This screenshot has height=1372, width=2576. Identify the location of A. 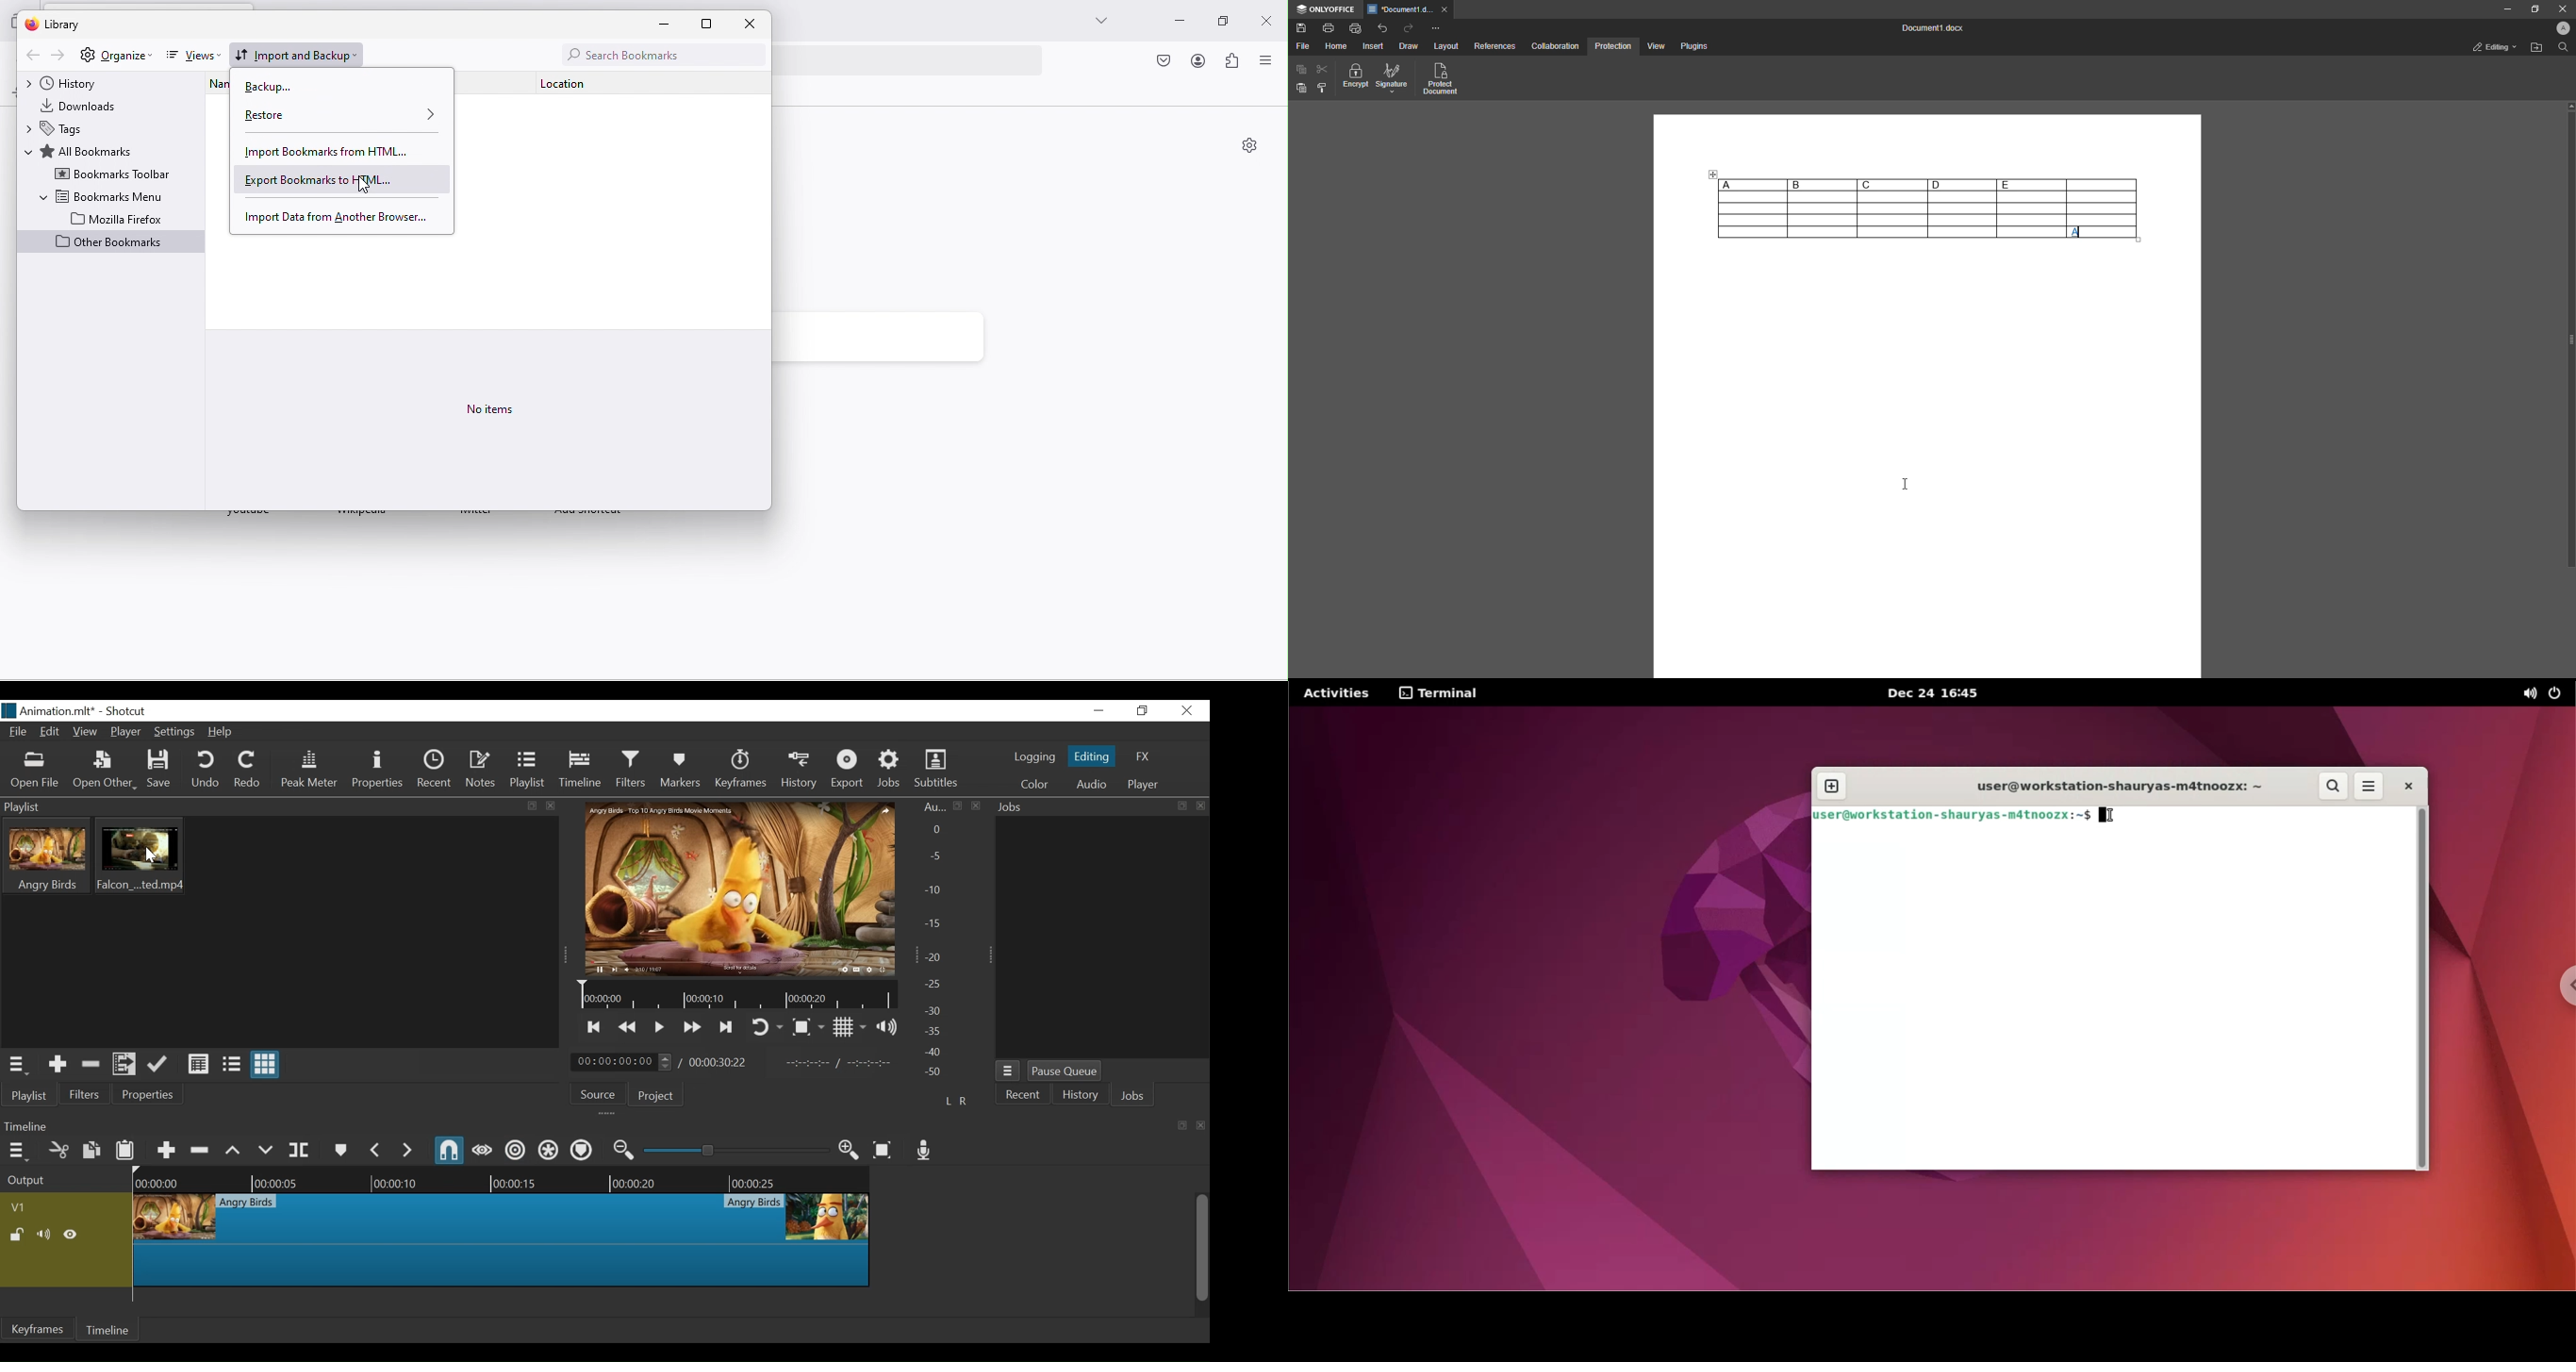
(1752, 185).